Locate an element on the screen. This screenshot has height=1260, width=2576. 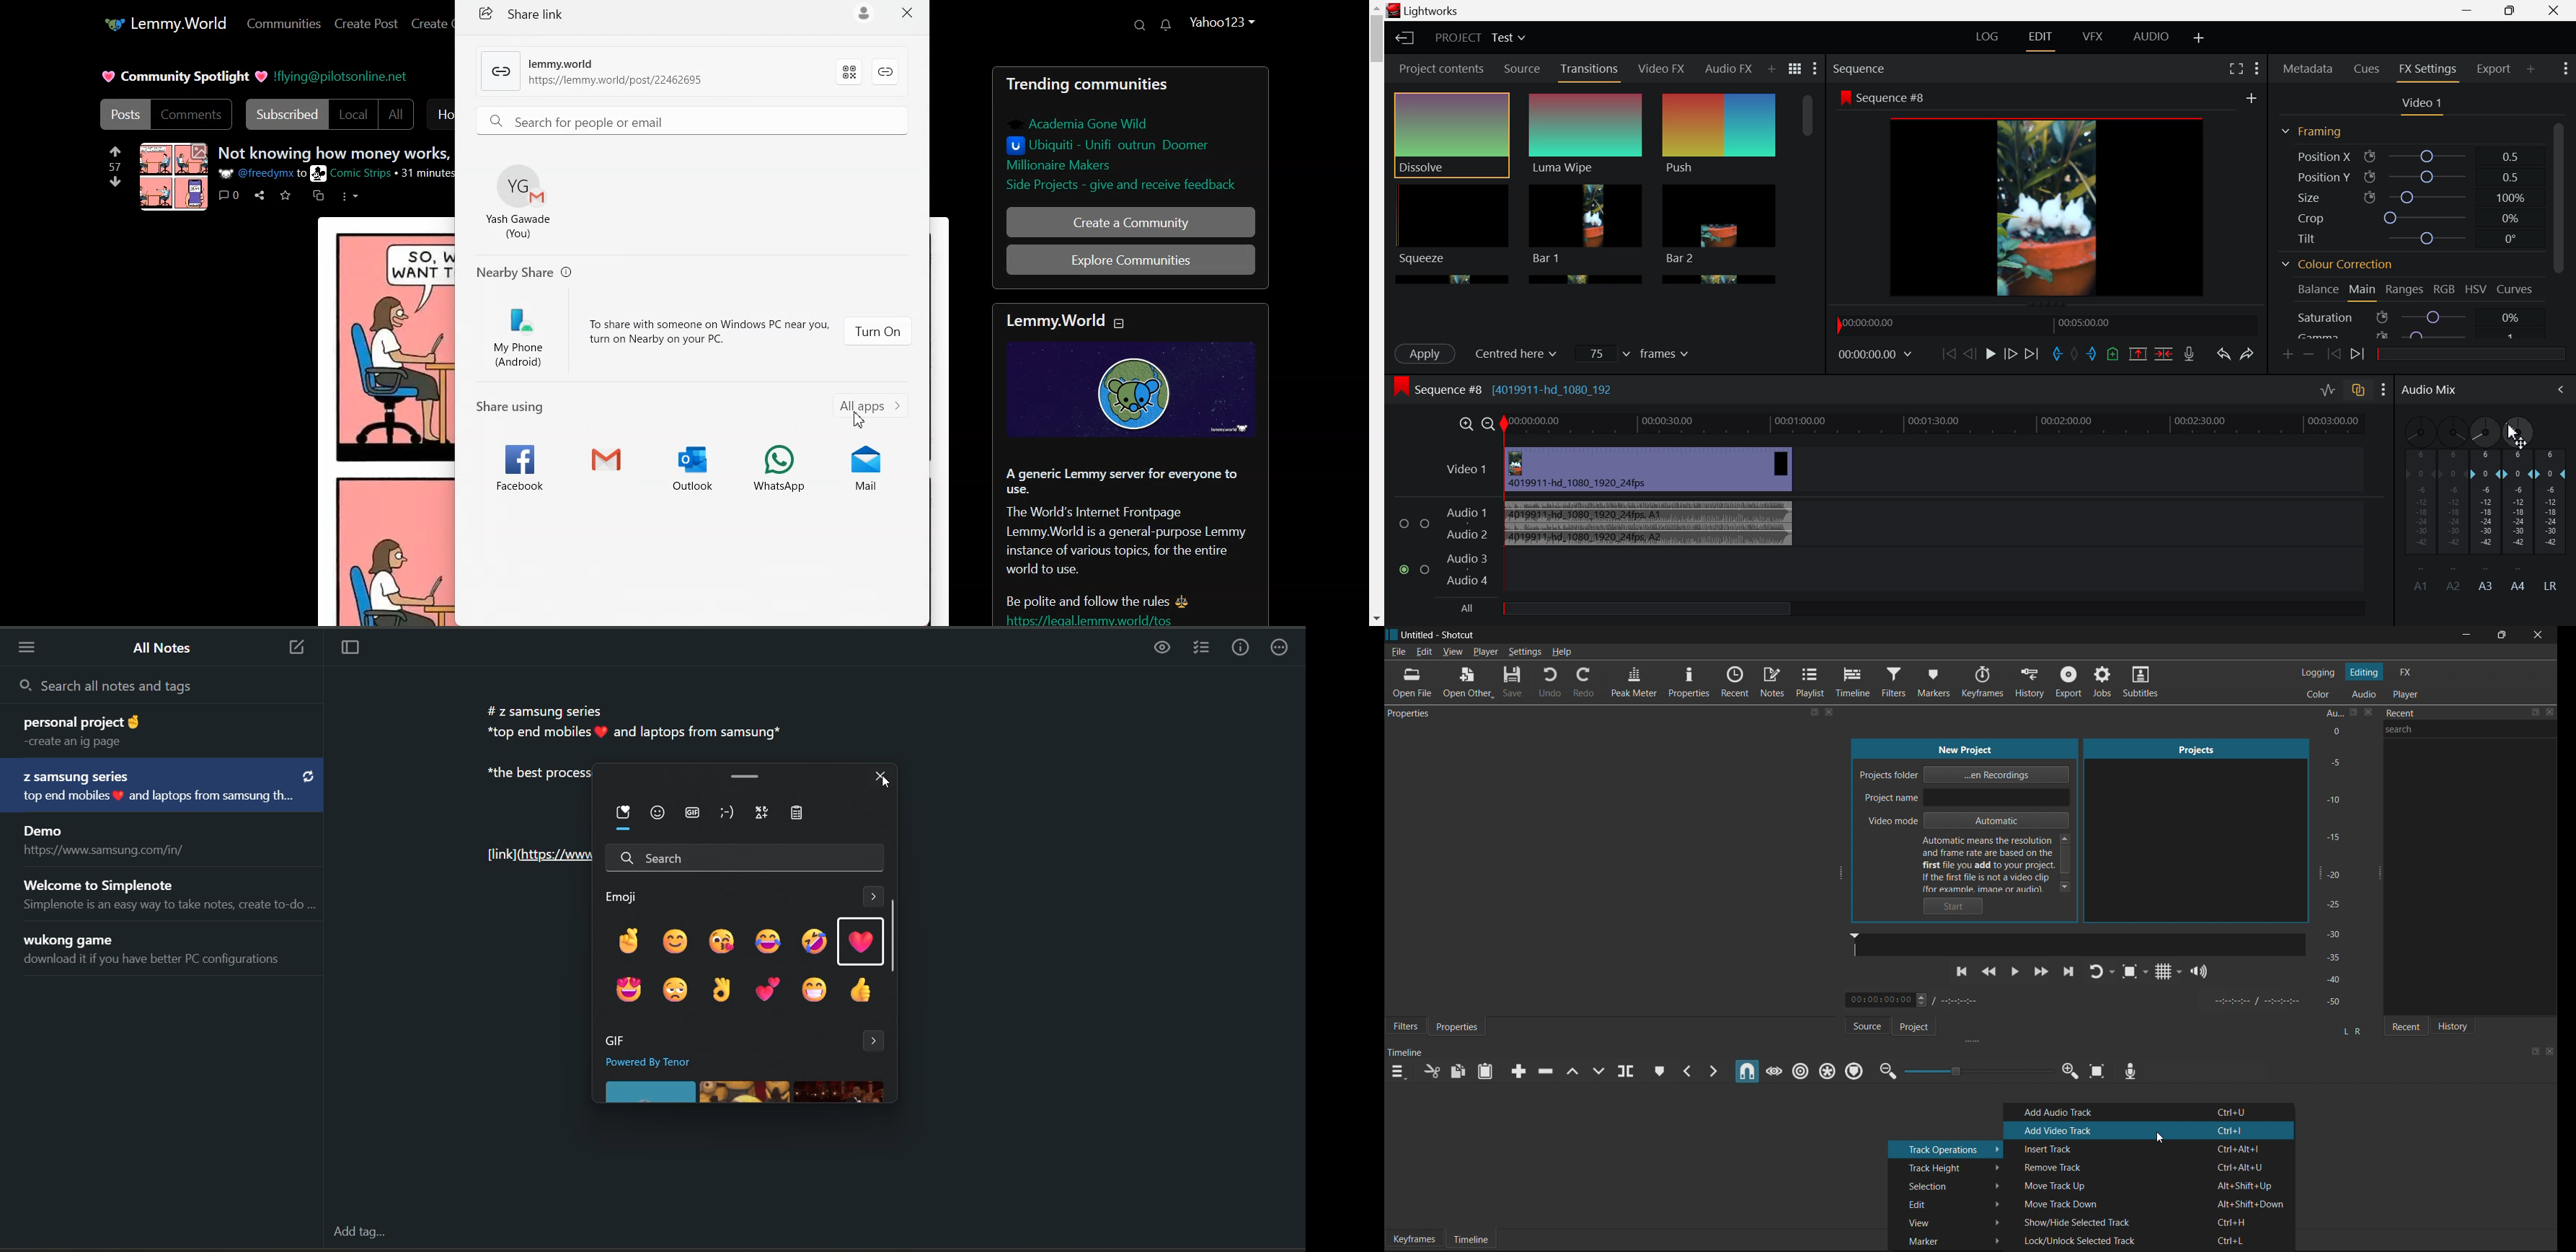
Colour Correction is located at coordinates (2341, 263).